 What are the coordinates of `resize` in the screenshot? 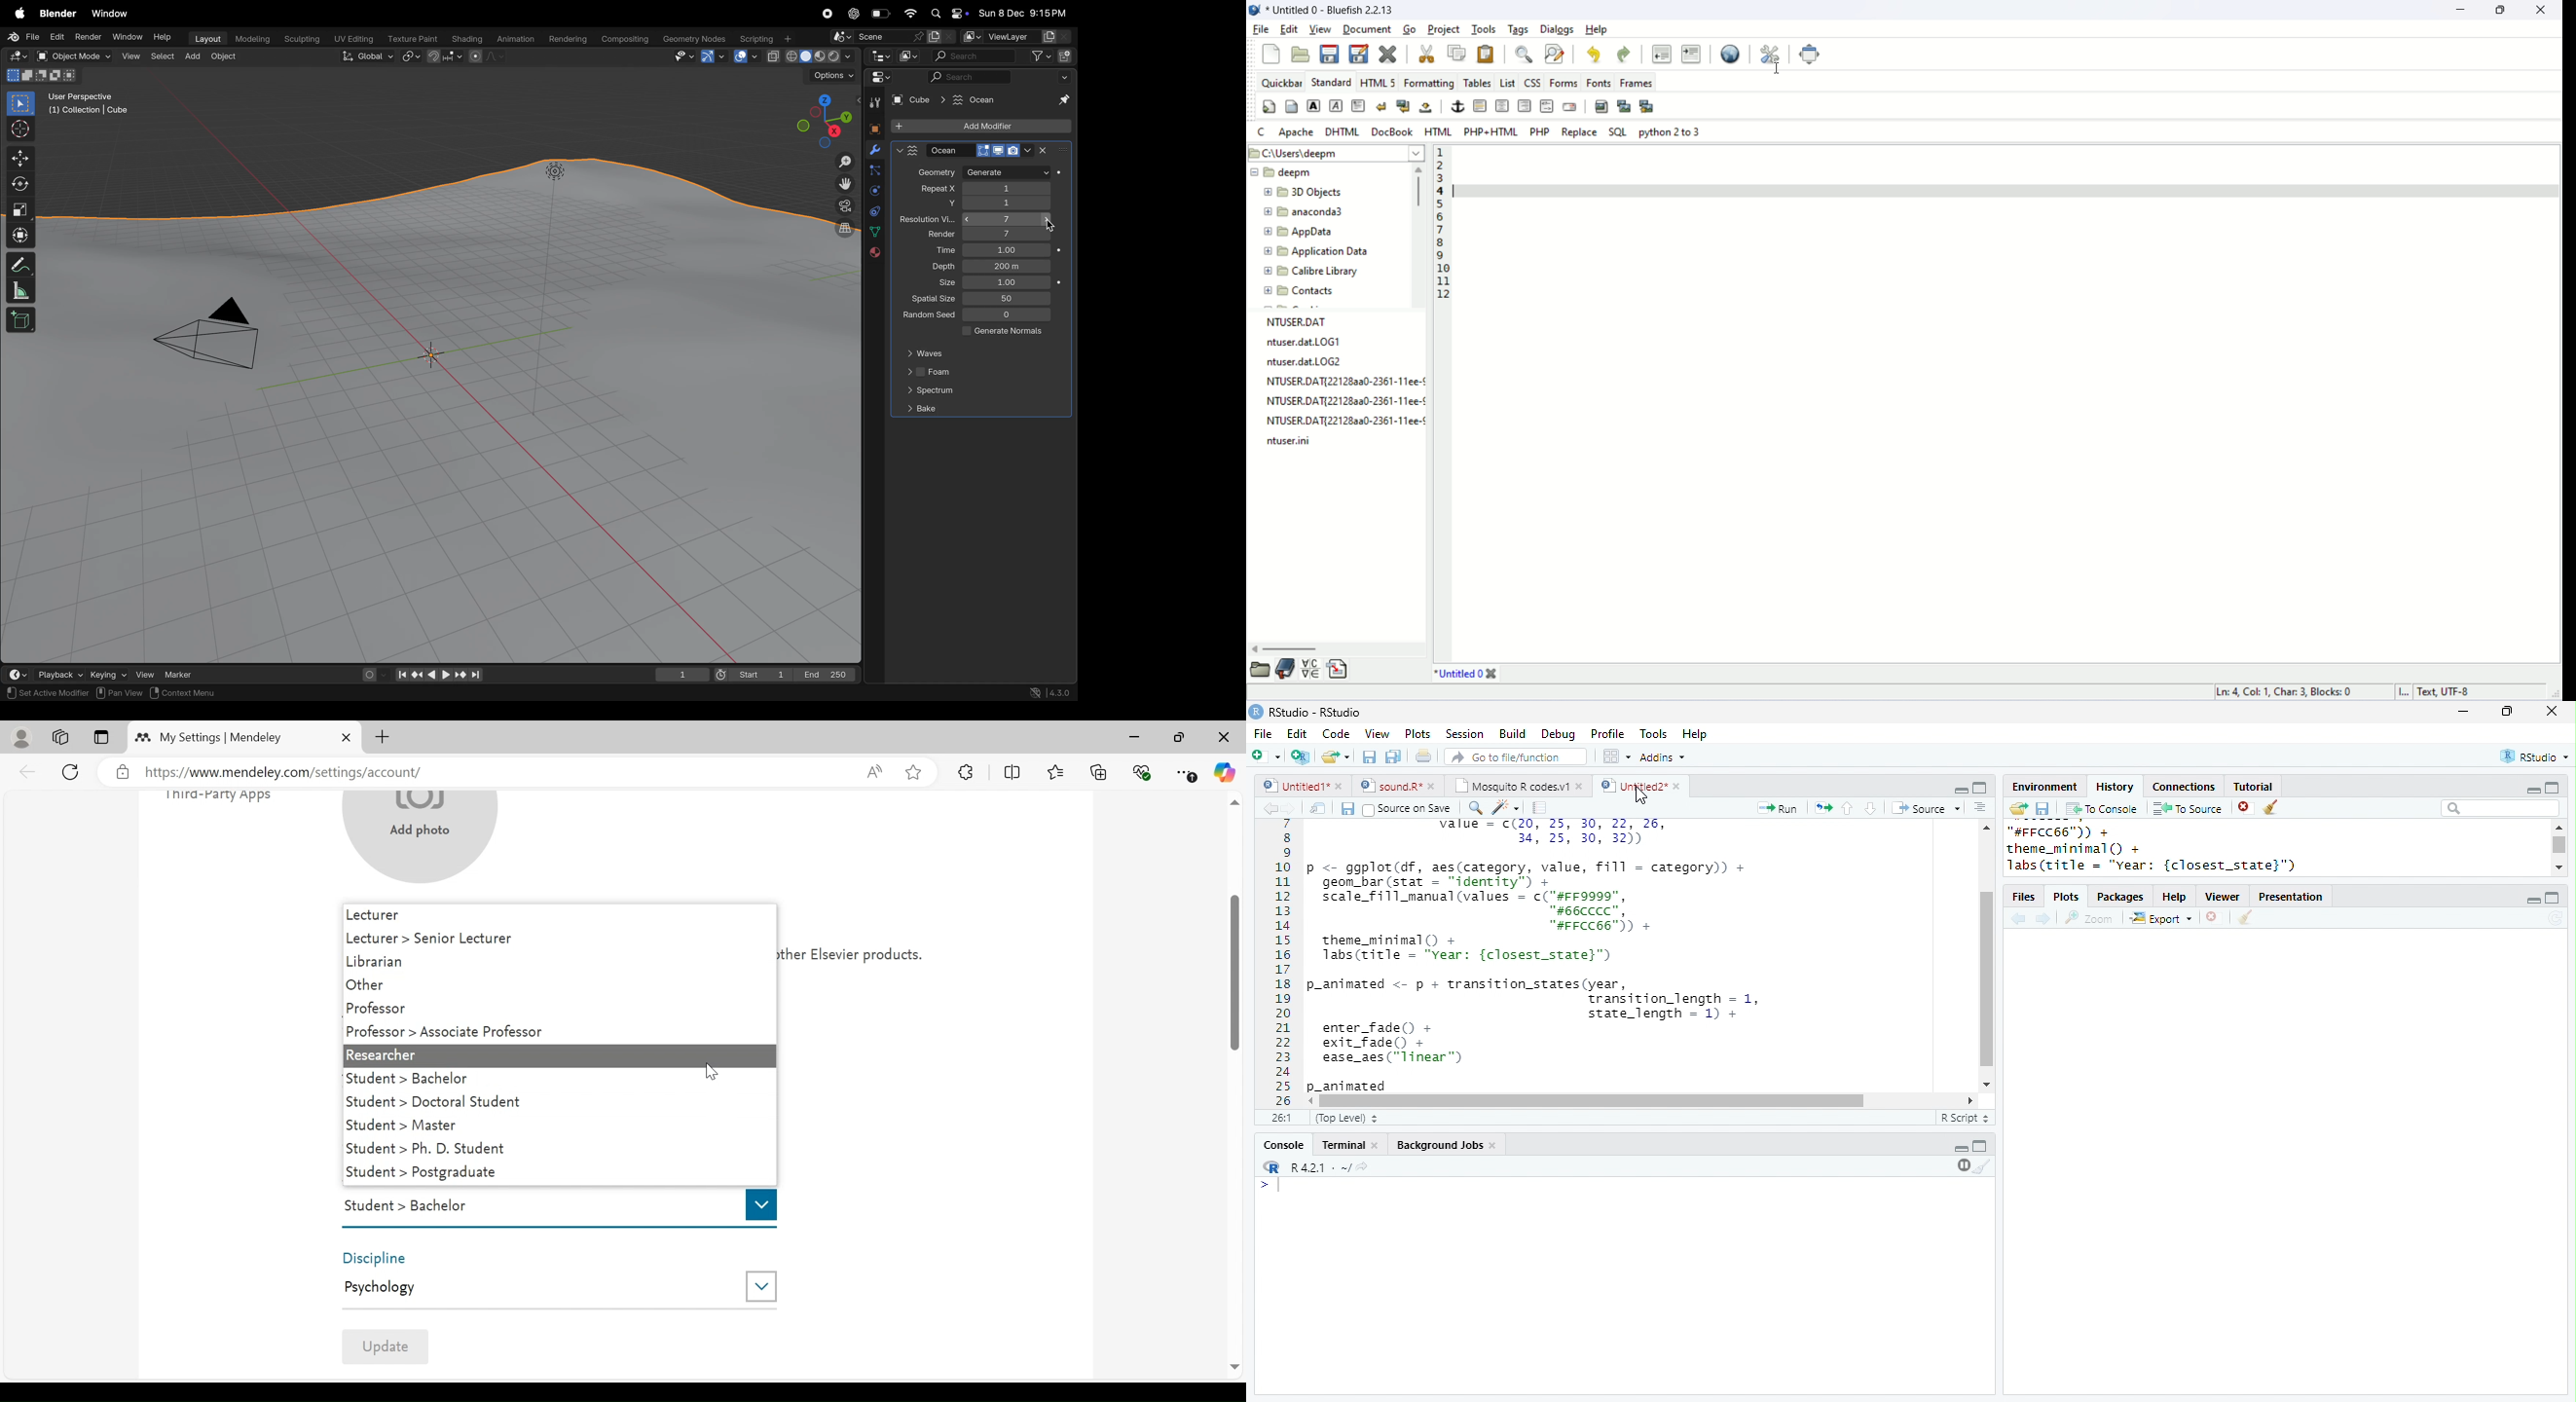 It's located at (2507, 712).